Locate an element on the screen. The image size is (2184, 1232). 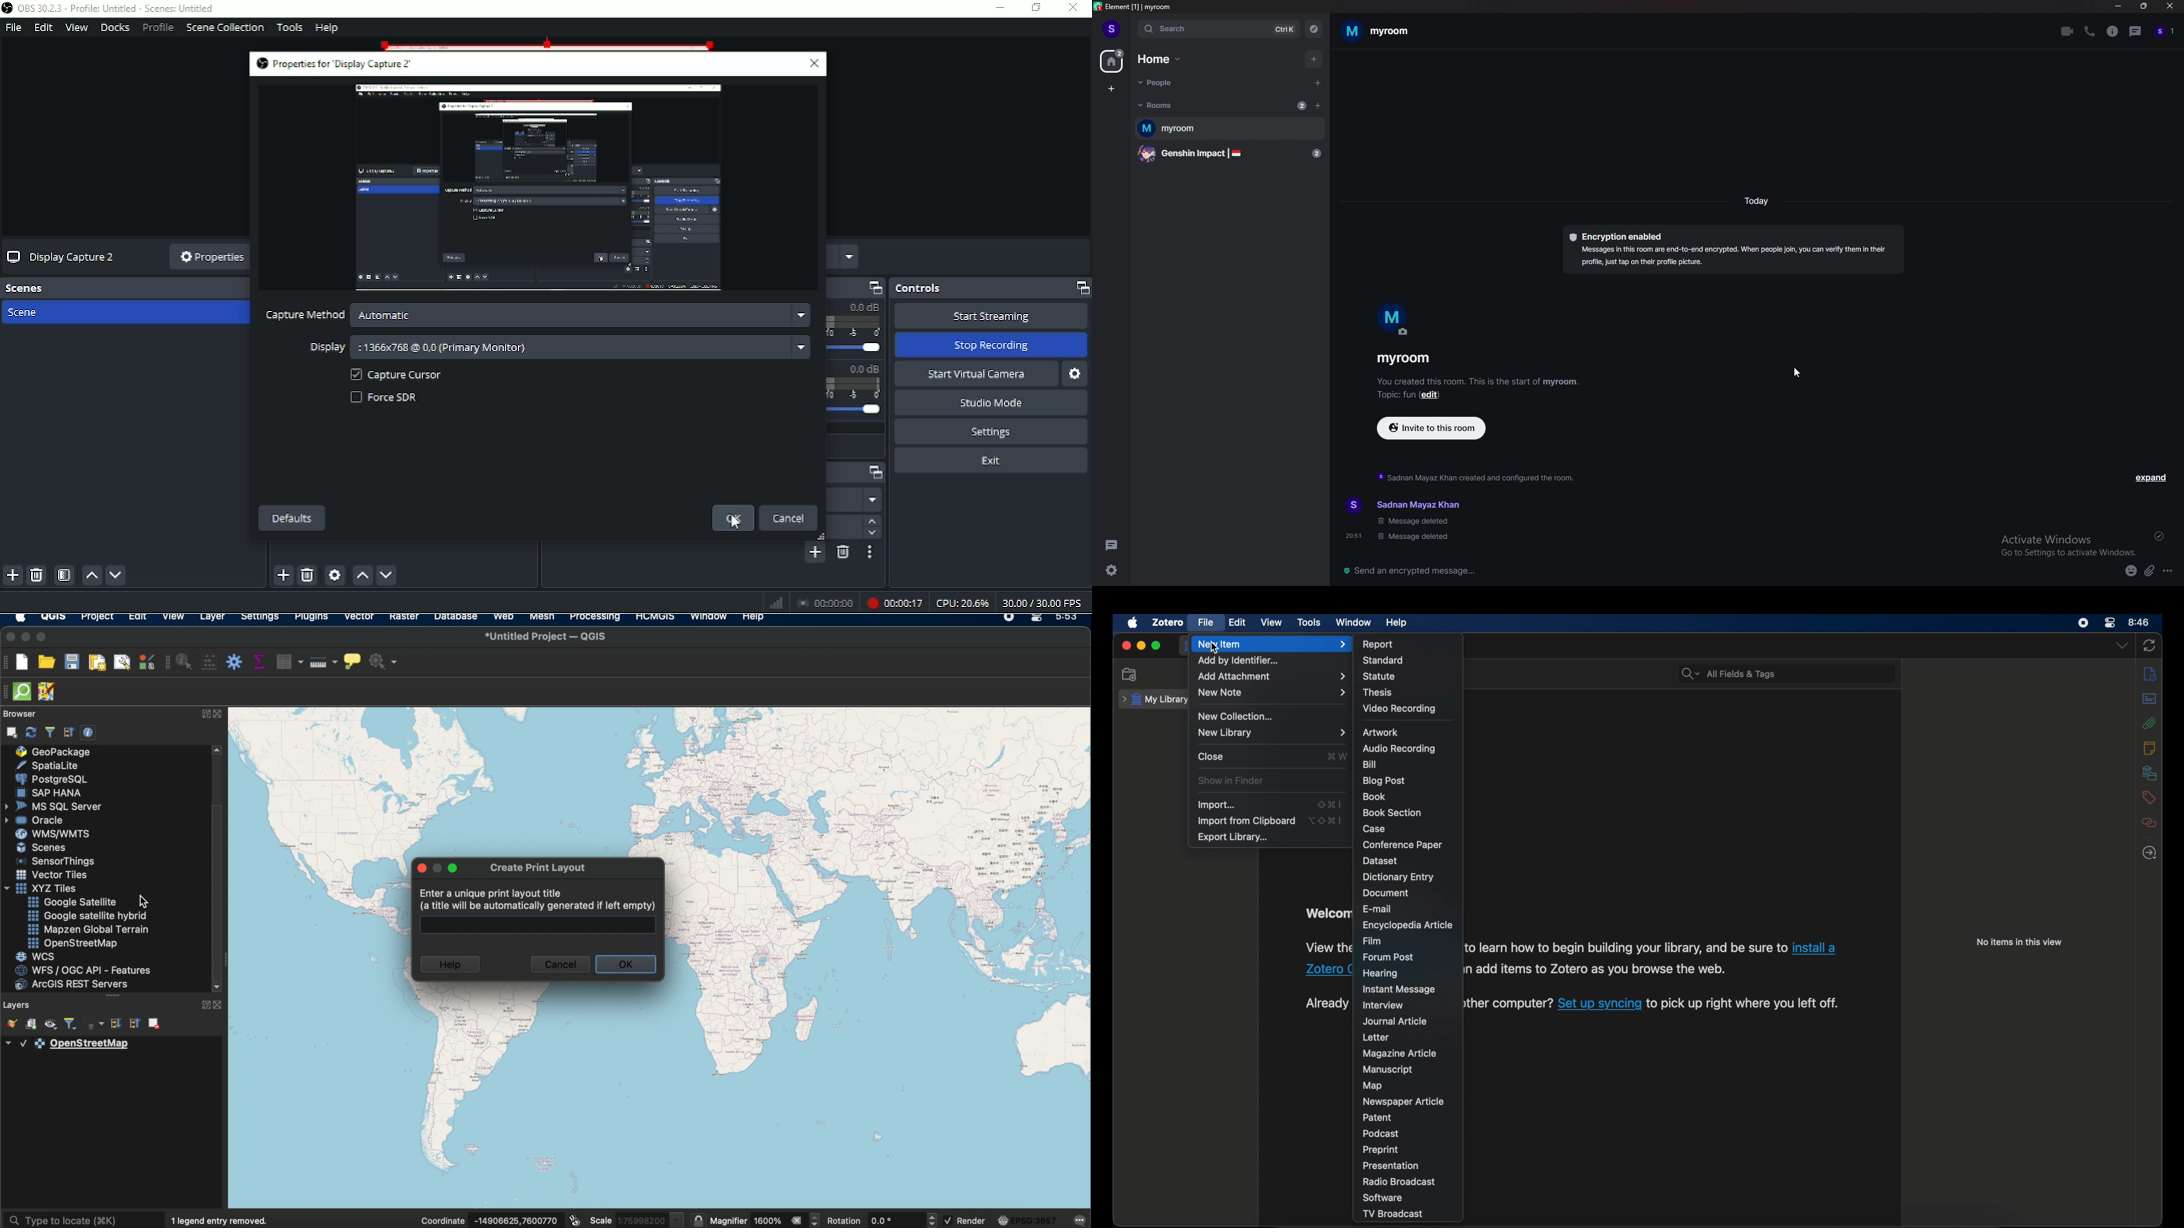
film is located at coordinates (1372, 940).